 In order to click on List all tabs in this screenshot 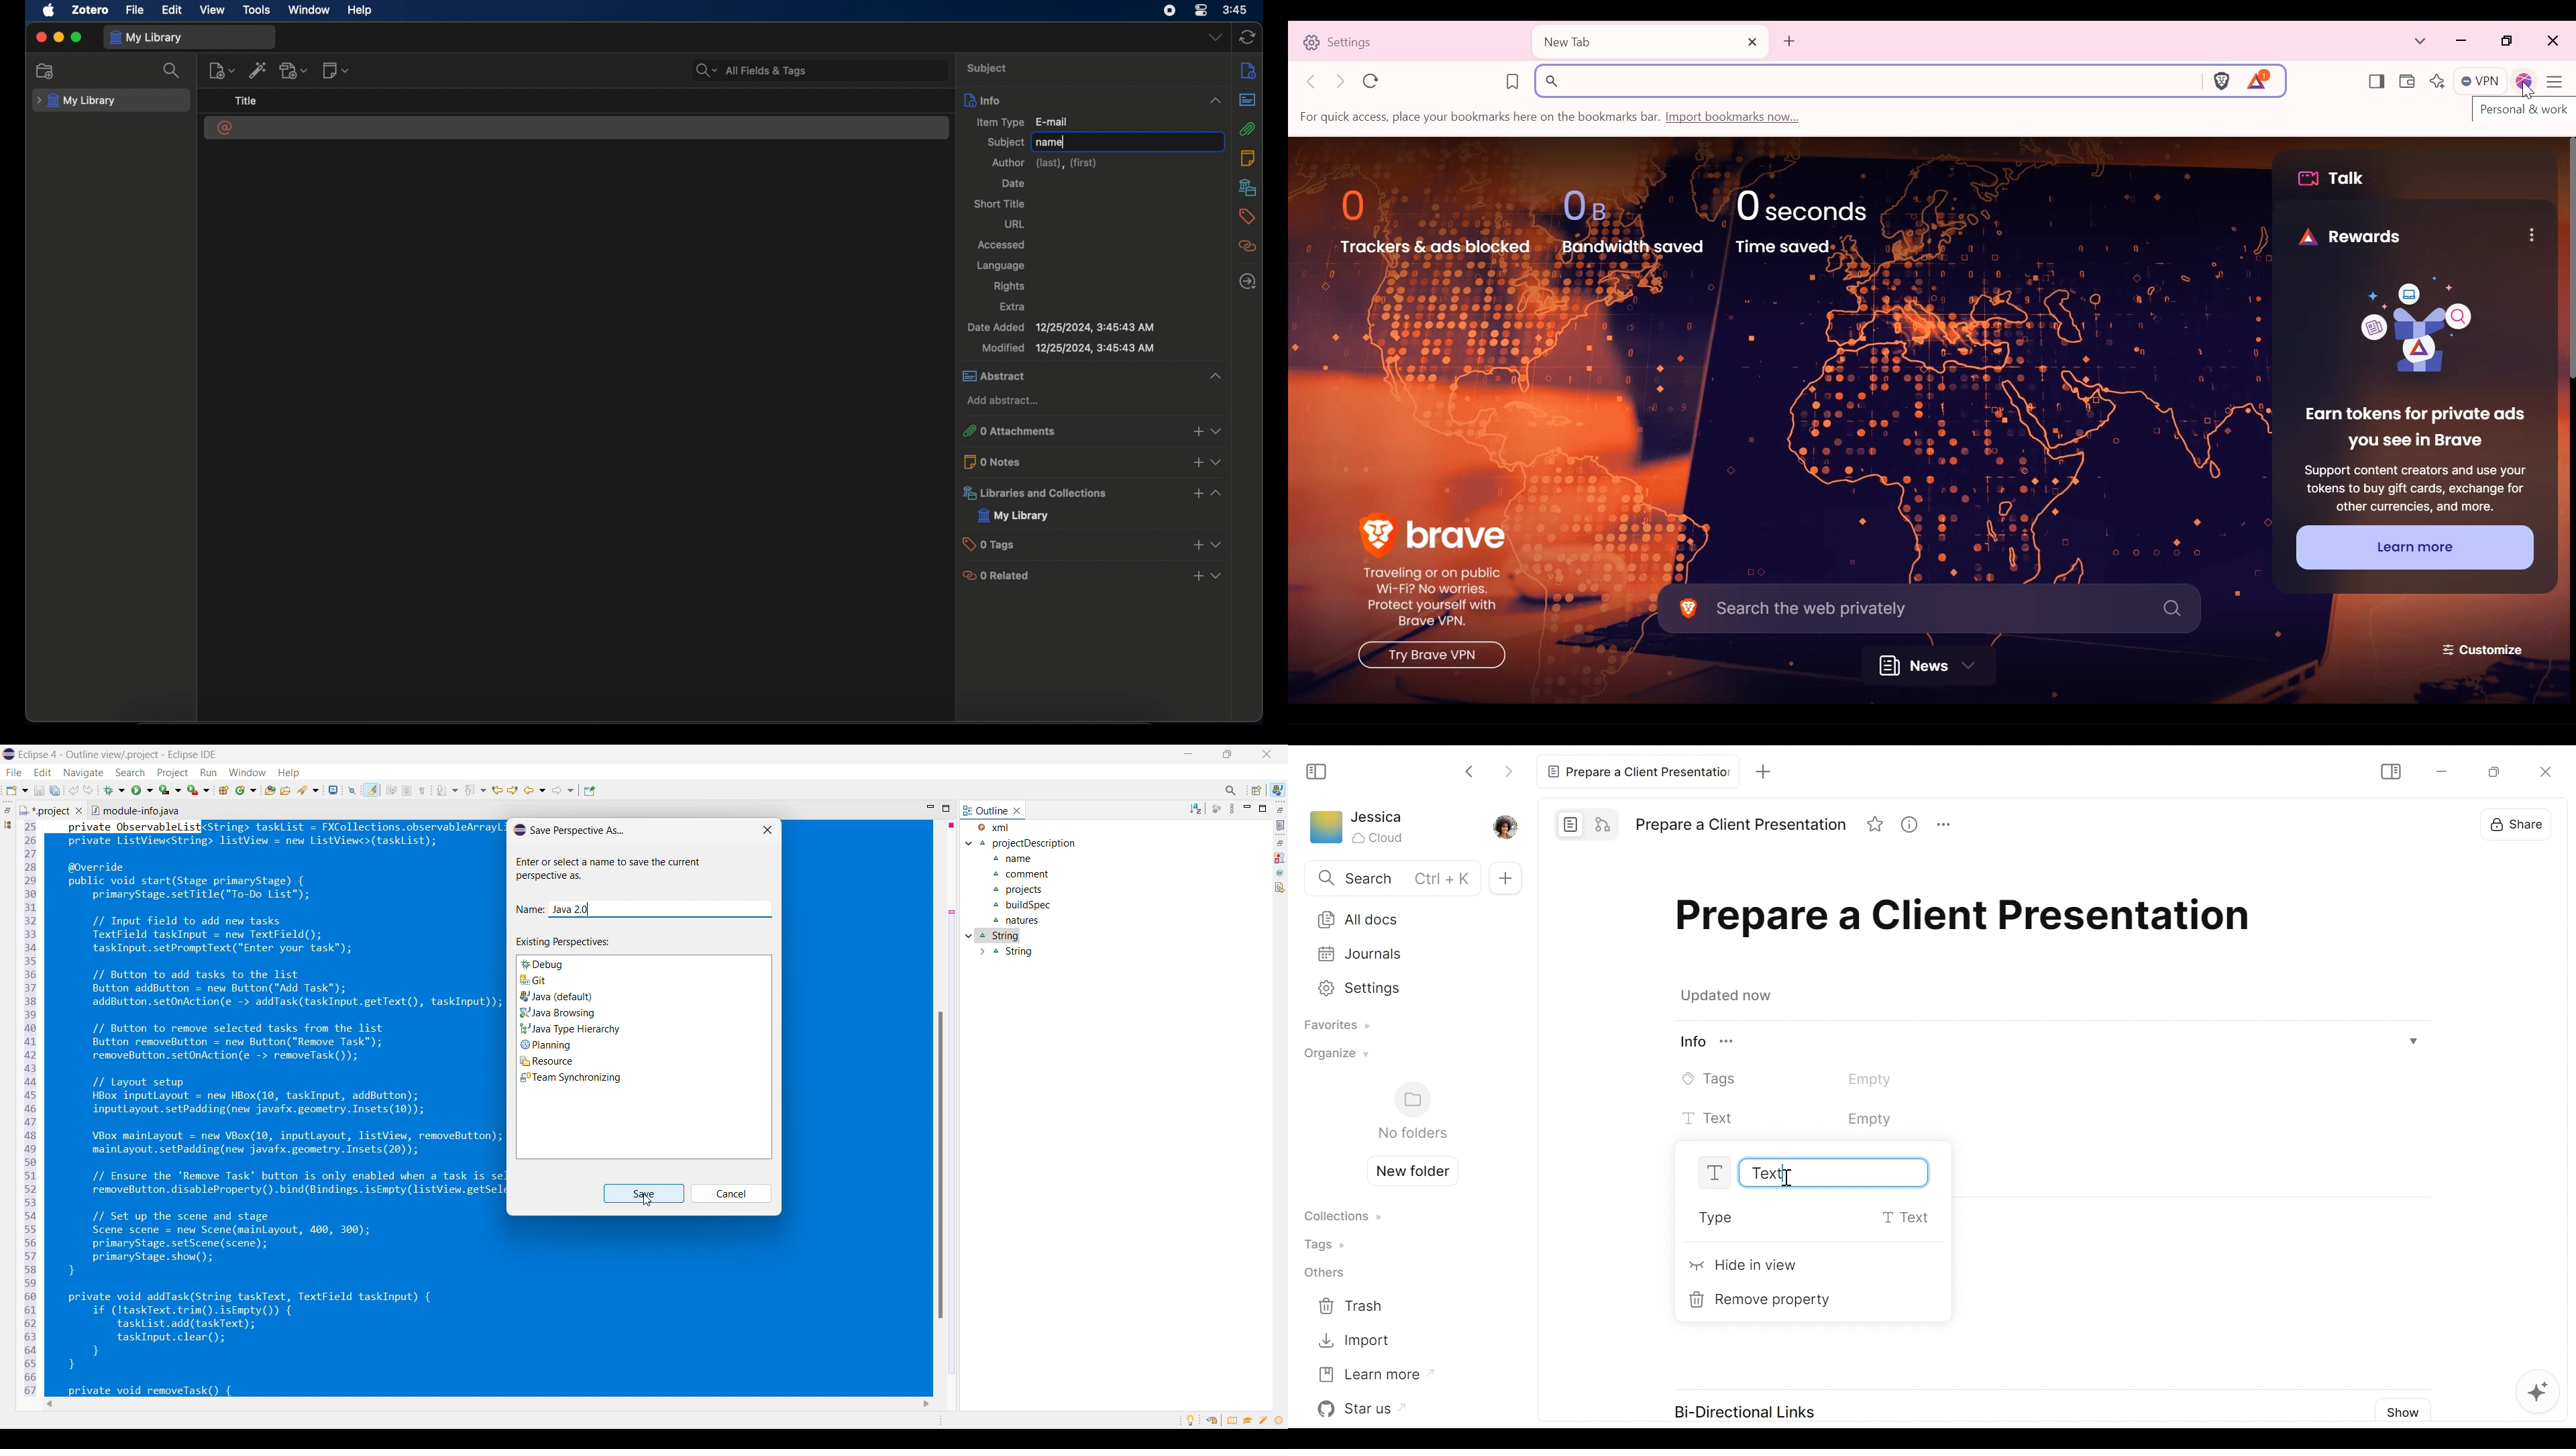, I will do `click(2420, 42)`.